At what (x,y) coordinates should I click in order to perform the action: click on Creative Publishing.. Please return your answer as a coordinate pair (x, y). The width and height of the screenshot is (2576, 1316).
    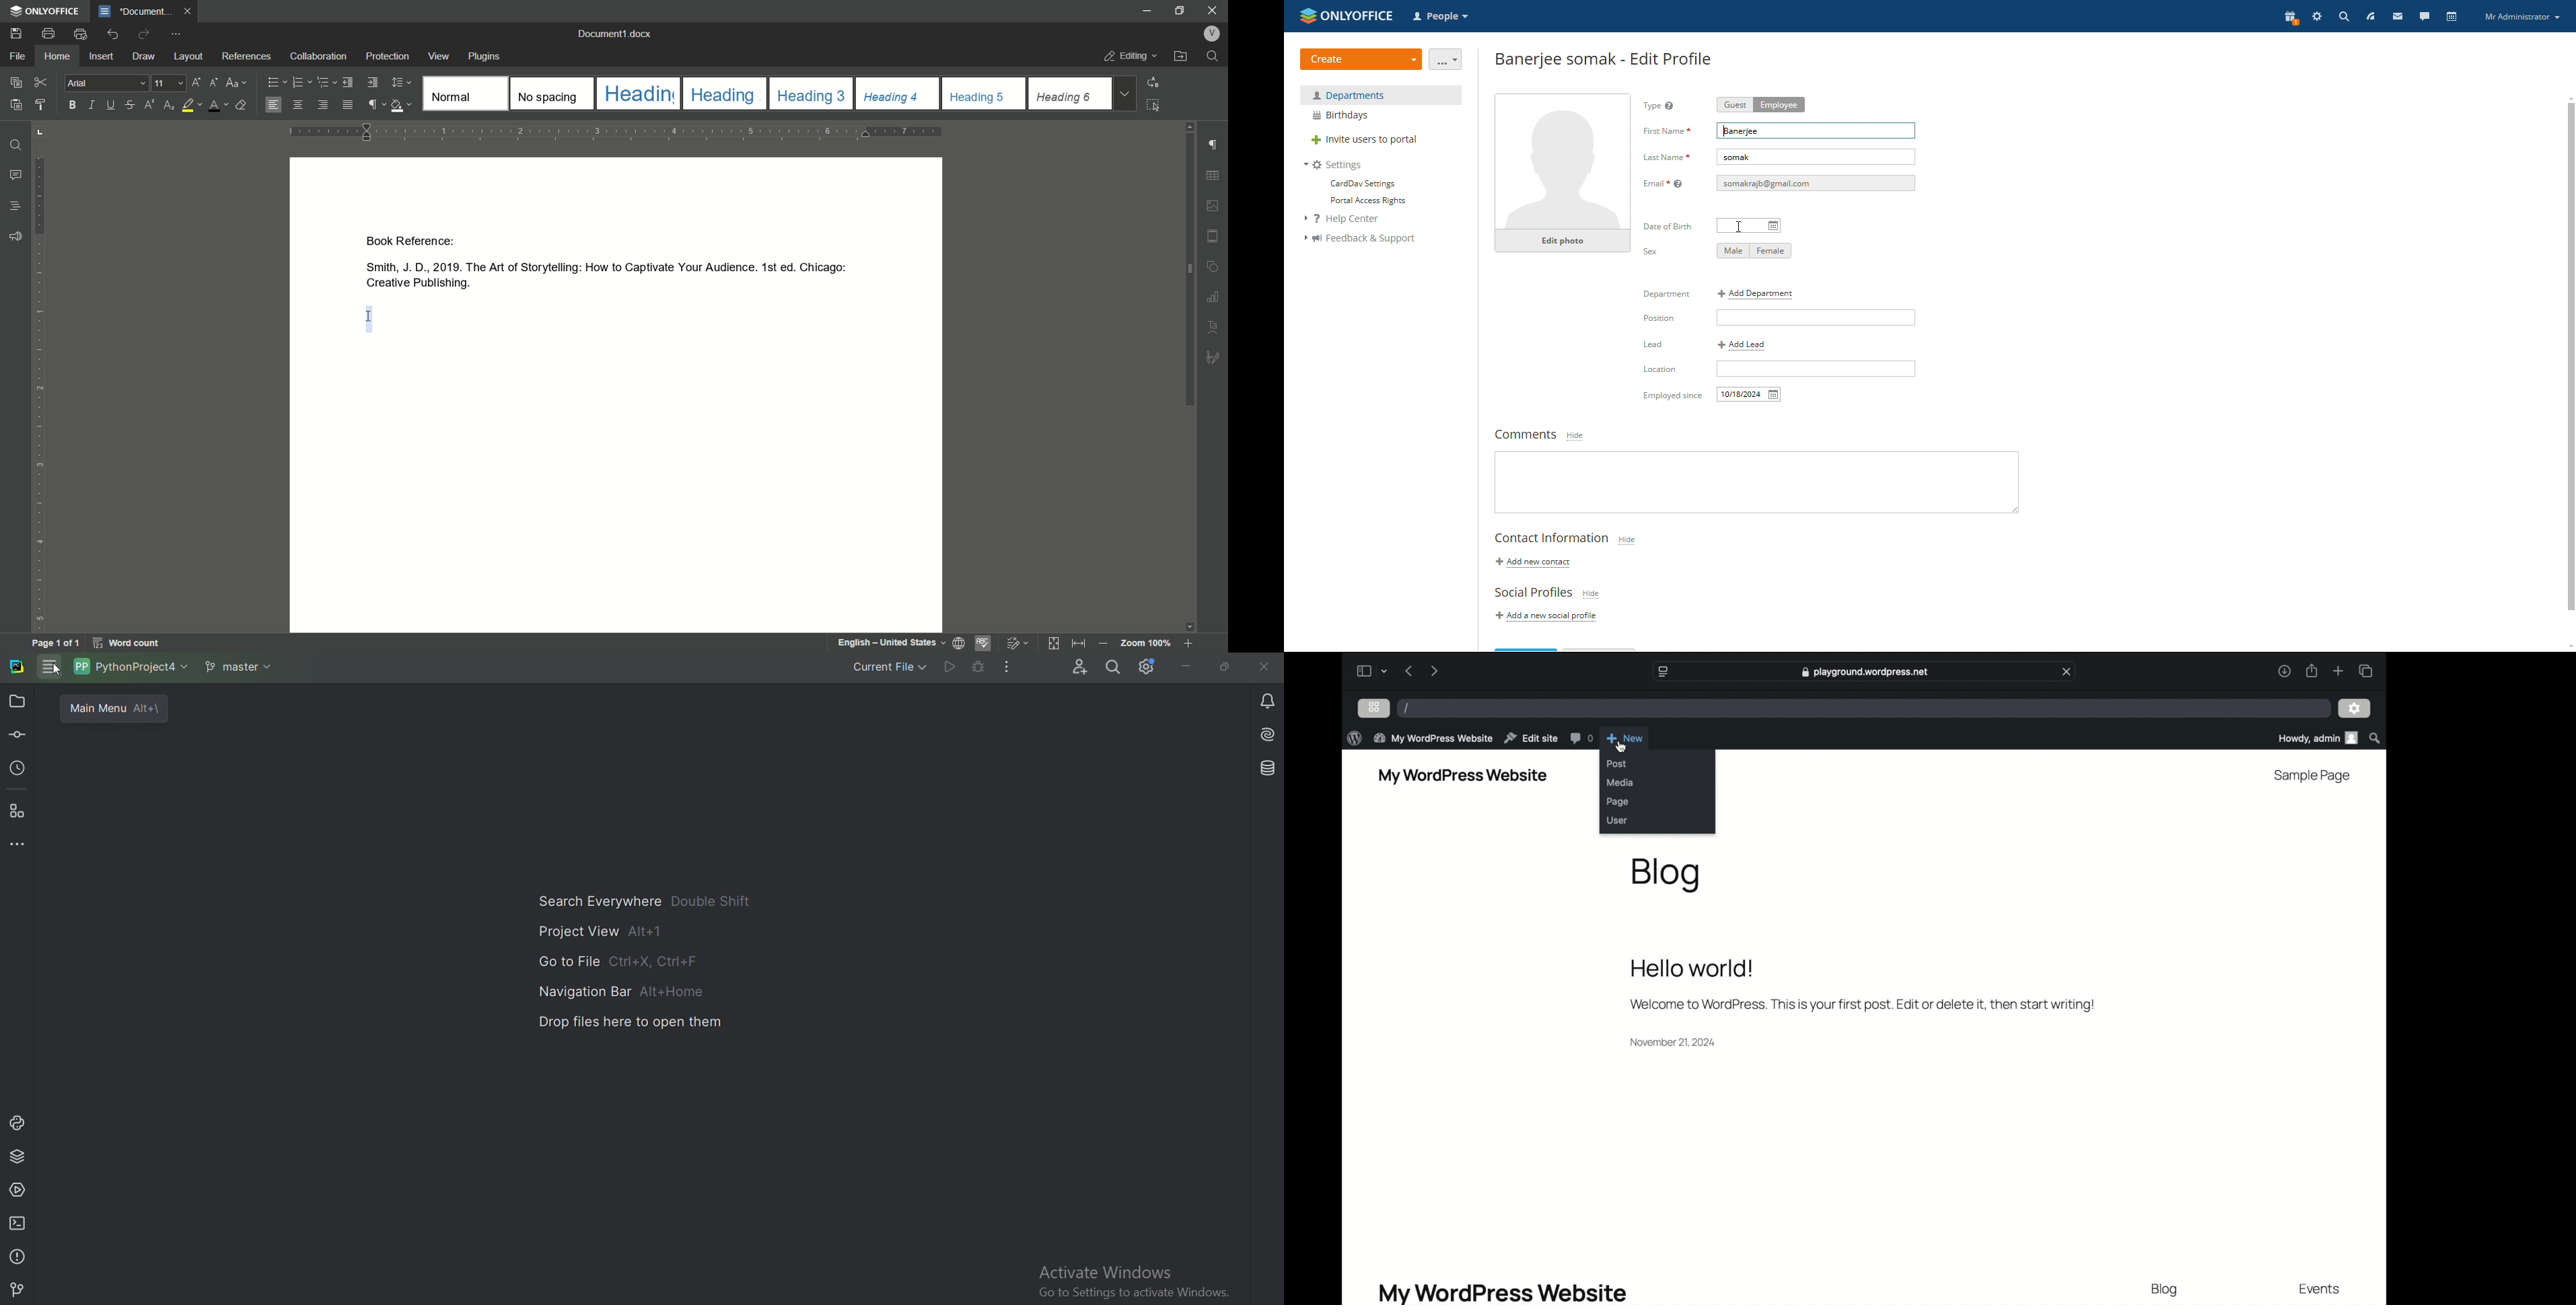
    Looking at the image, I should click on (411, 286).